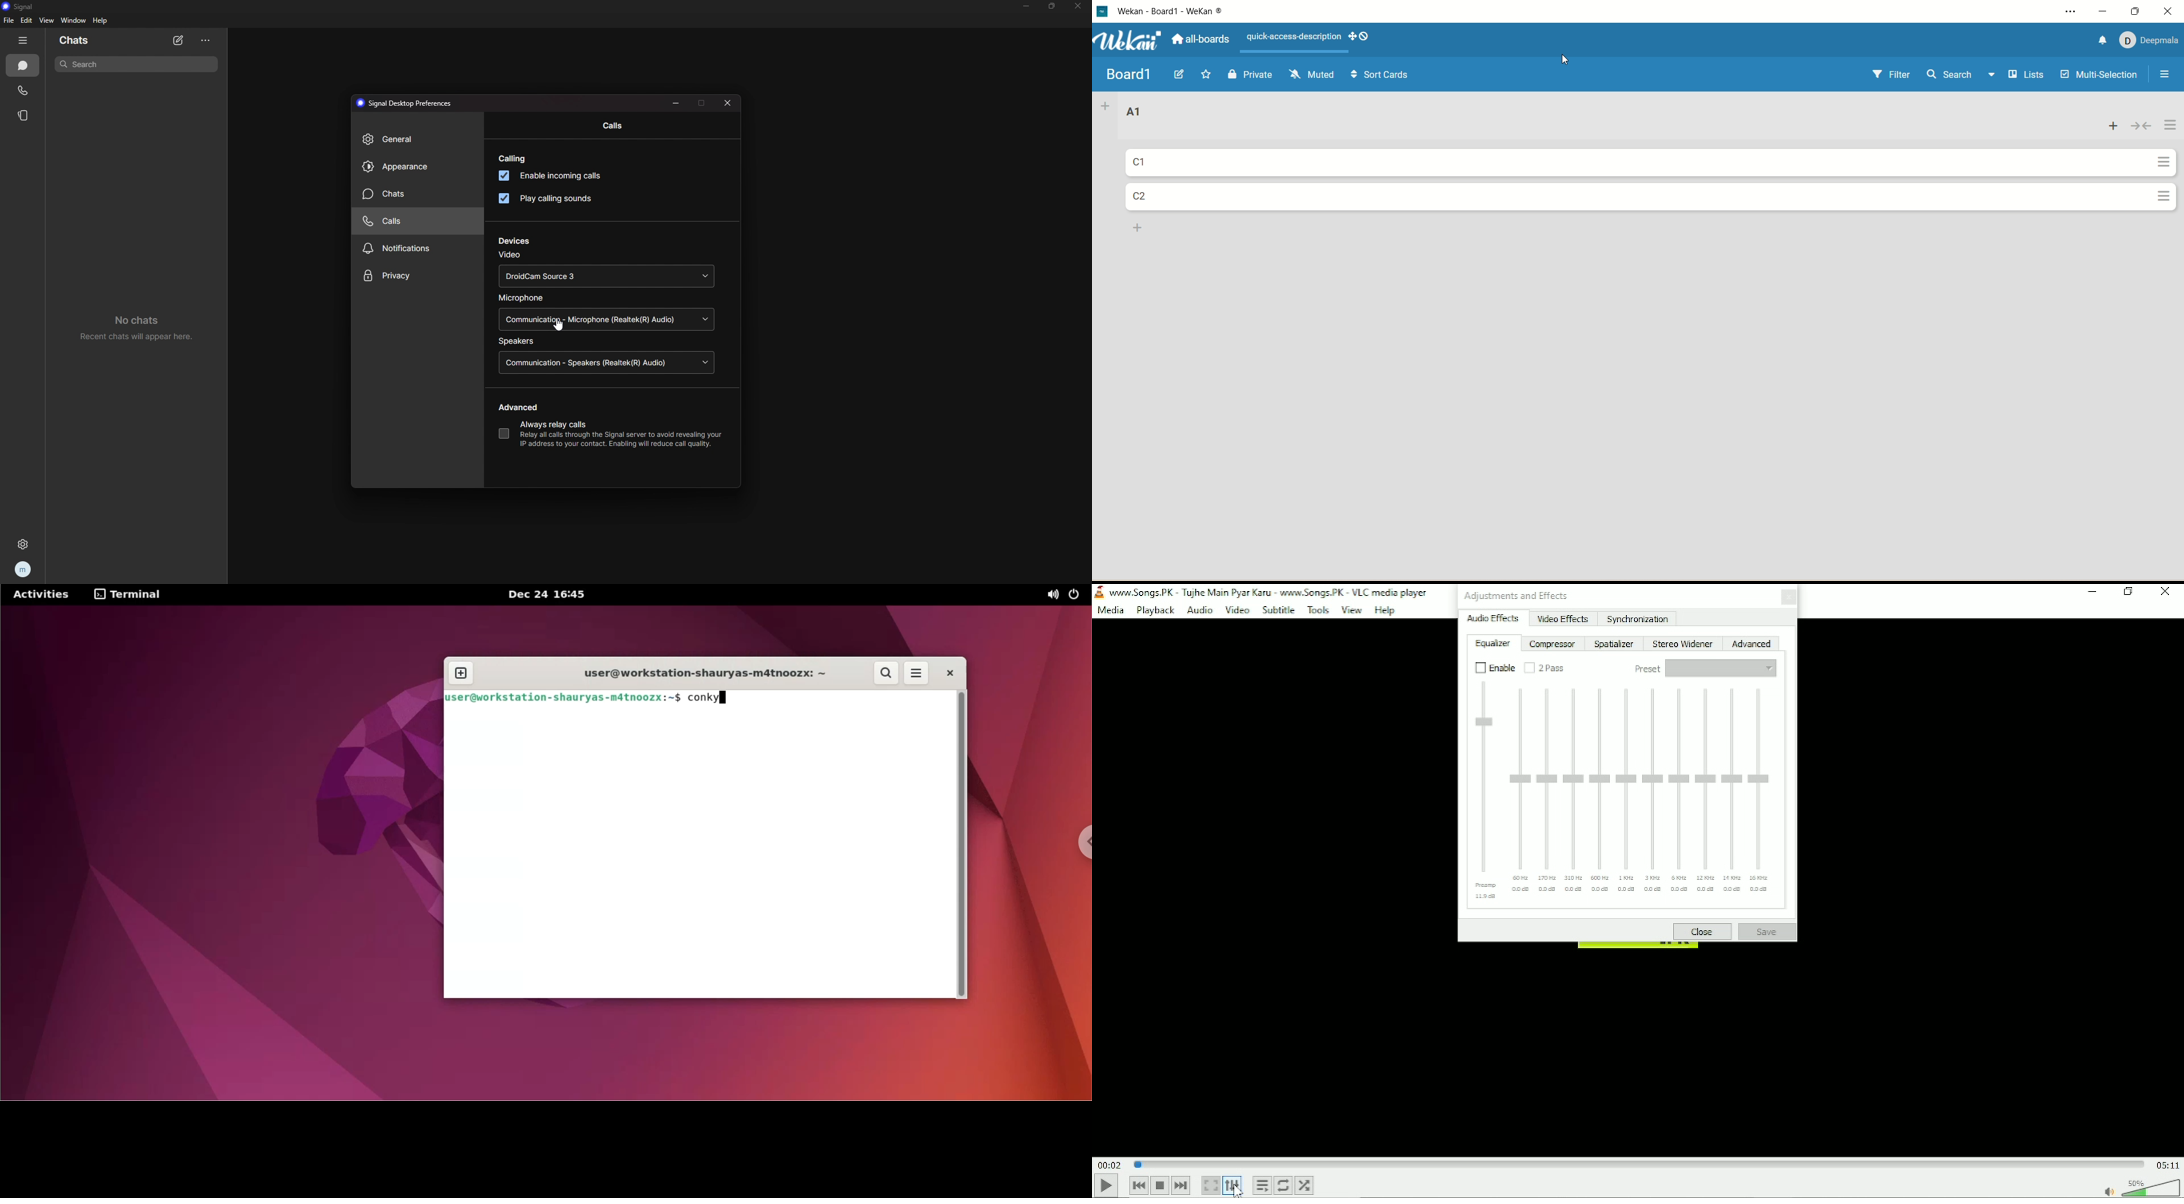 The width and height of the screenshot is (2184, 1204). What do you see at coordinates (1111, 1164) in the screenshot?
I see `Elapsed time` at bounding box center [1111, 1164].